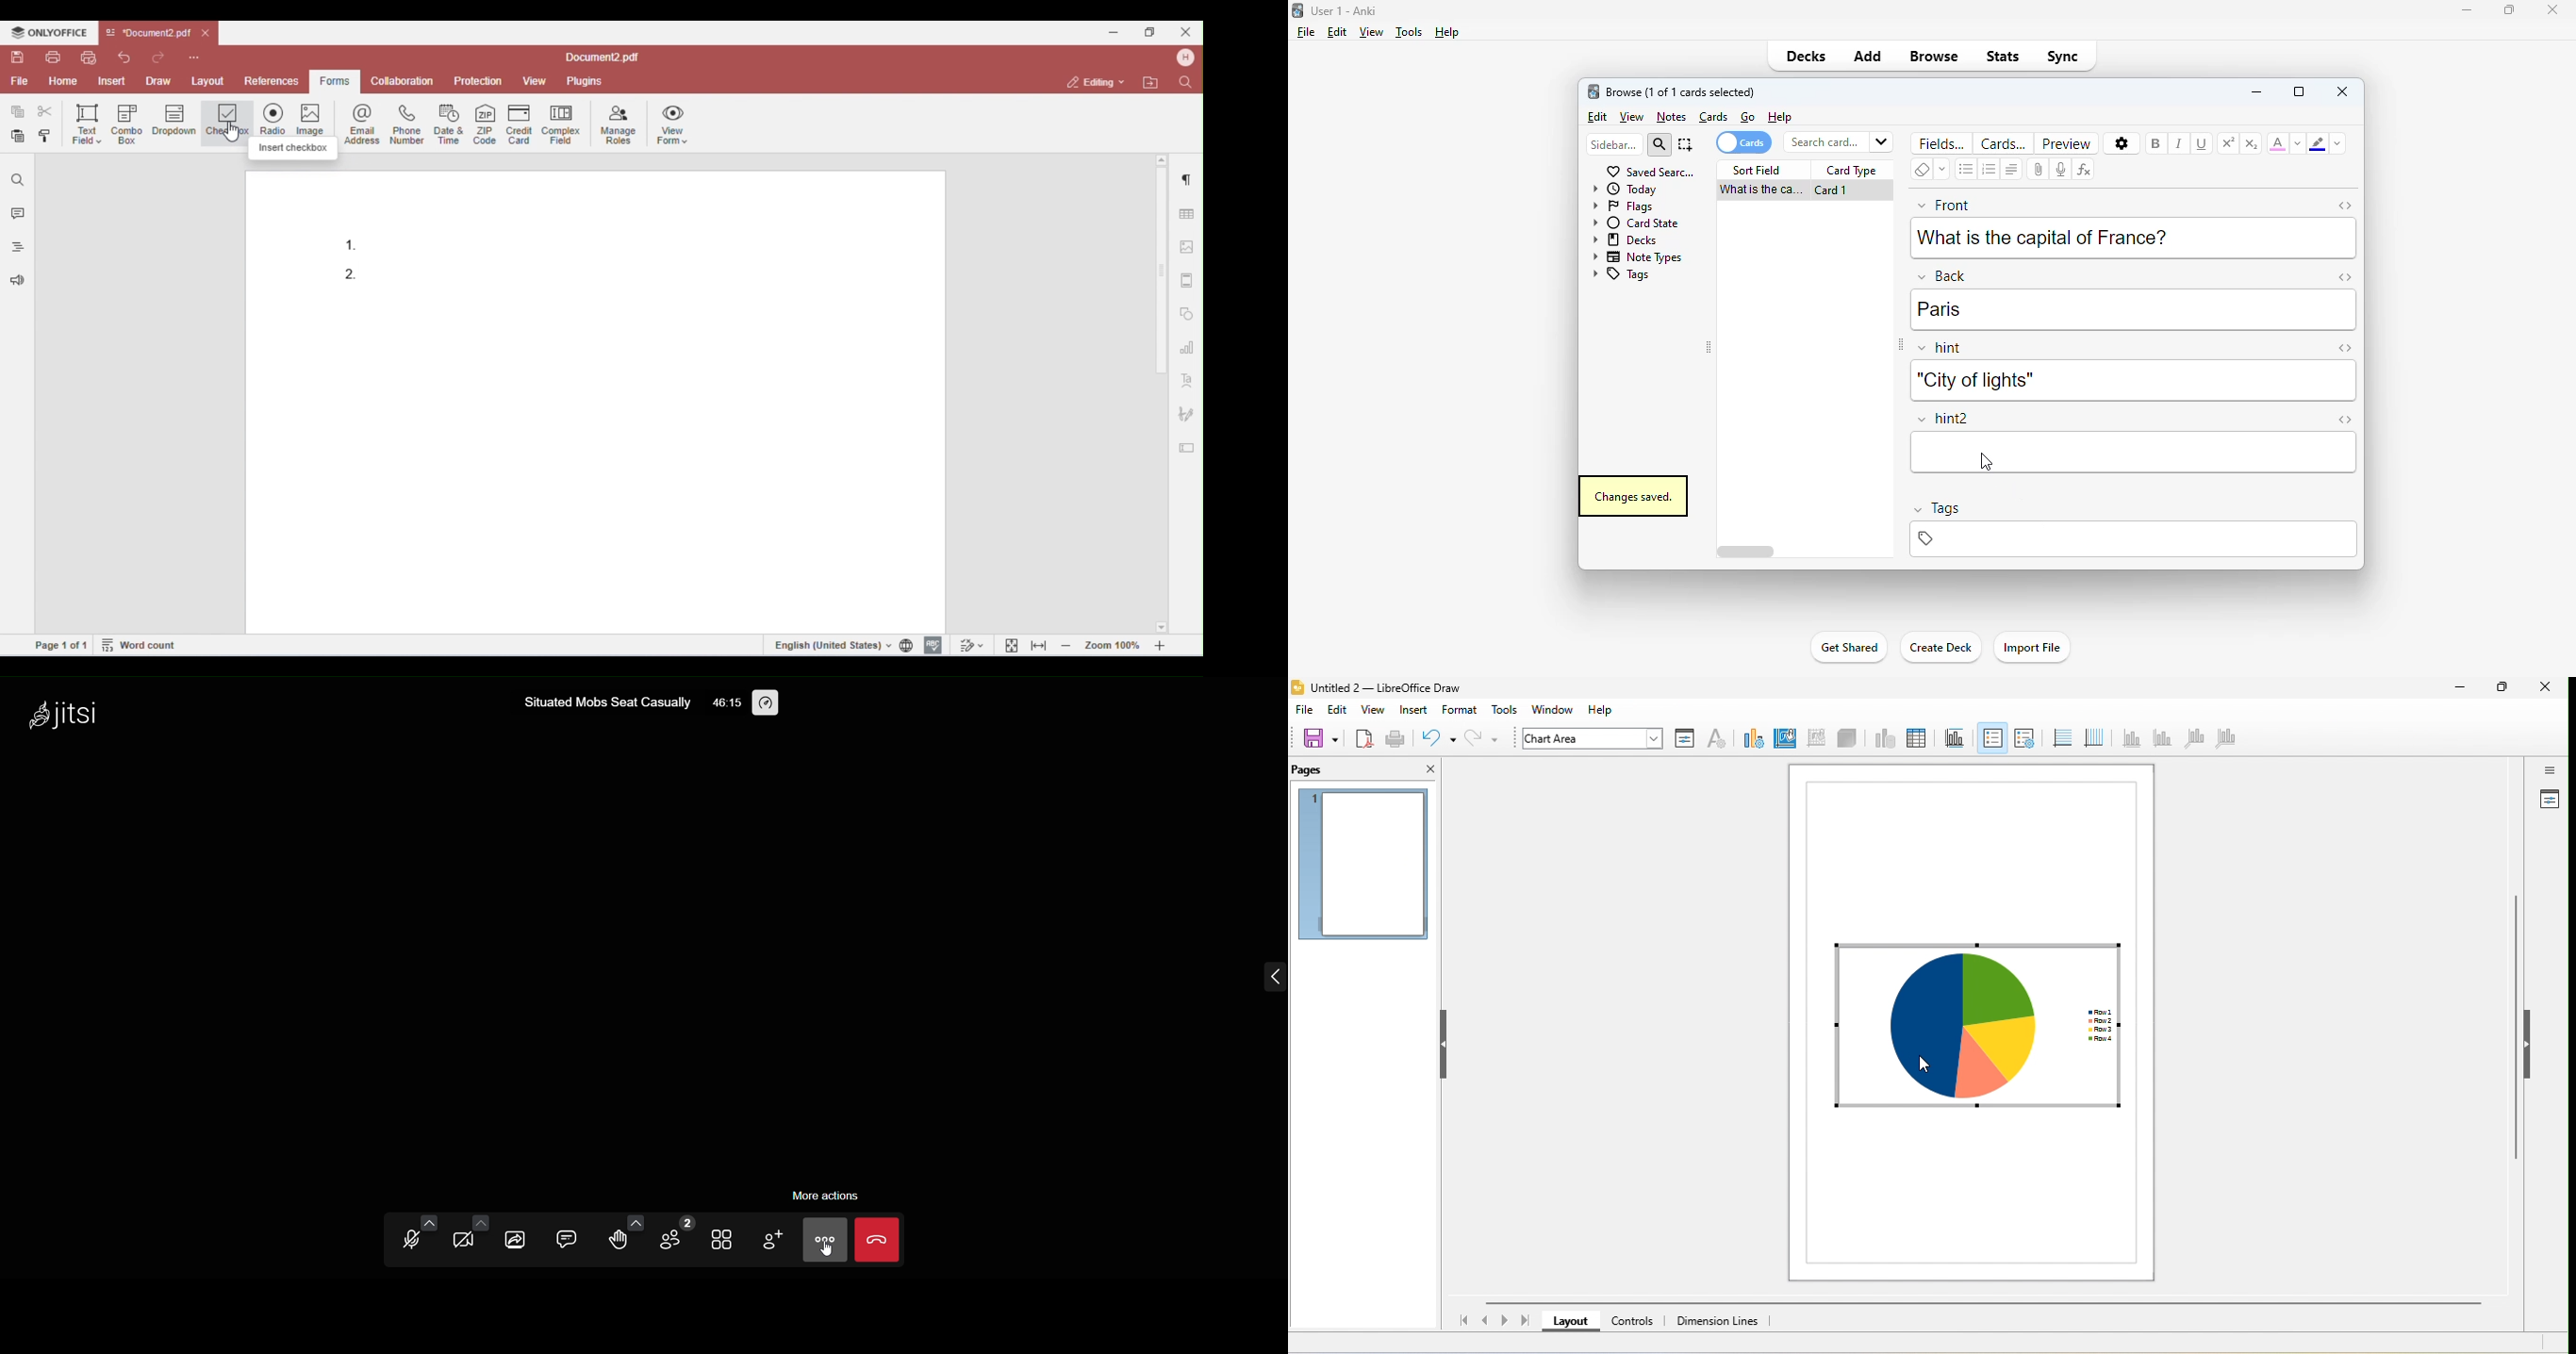 This screenshot has width=2576, height=1372. Describe the element at coordinates (1837, 141) in the screenshot. I see `search bar` at that location.